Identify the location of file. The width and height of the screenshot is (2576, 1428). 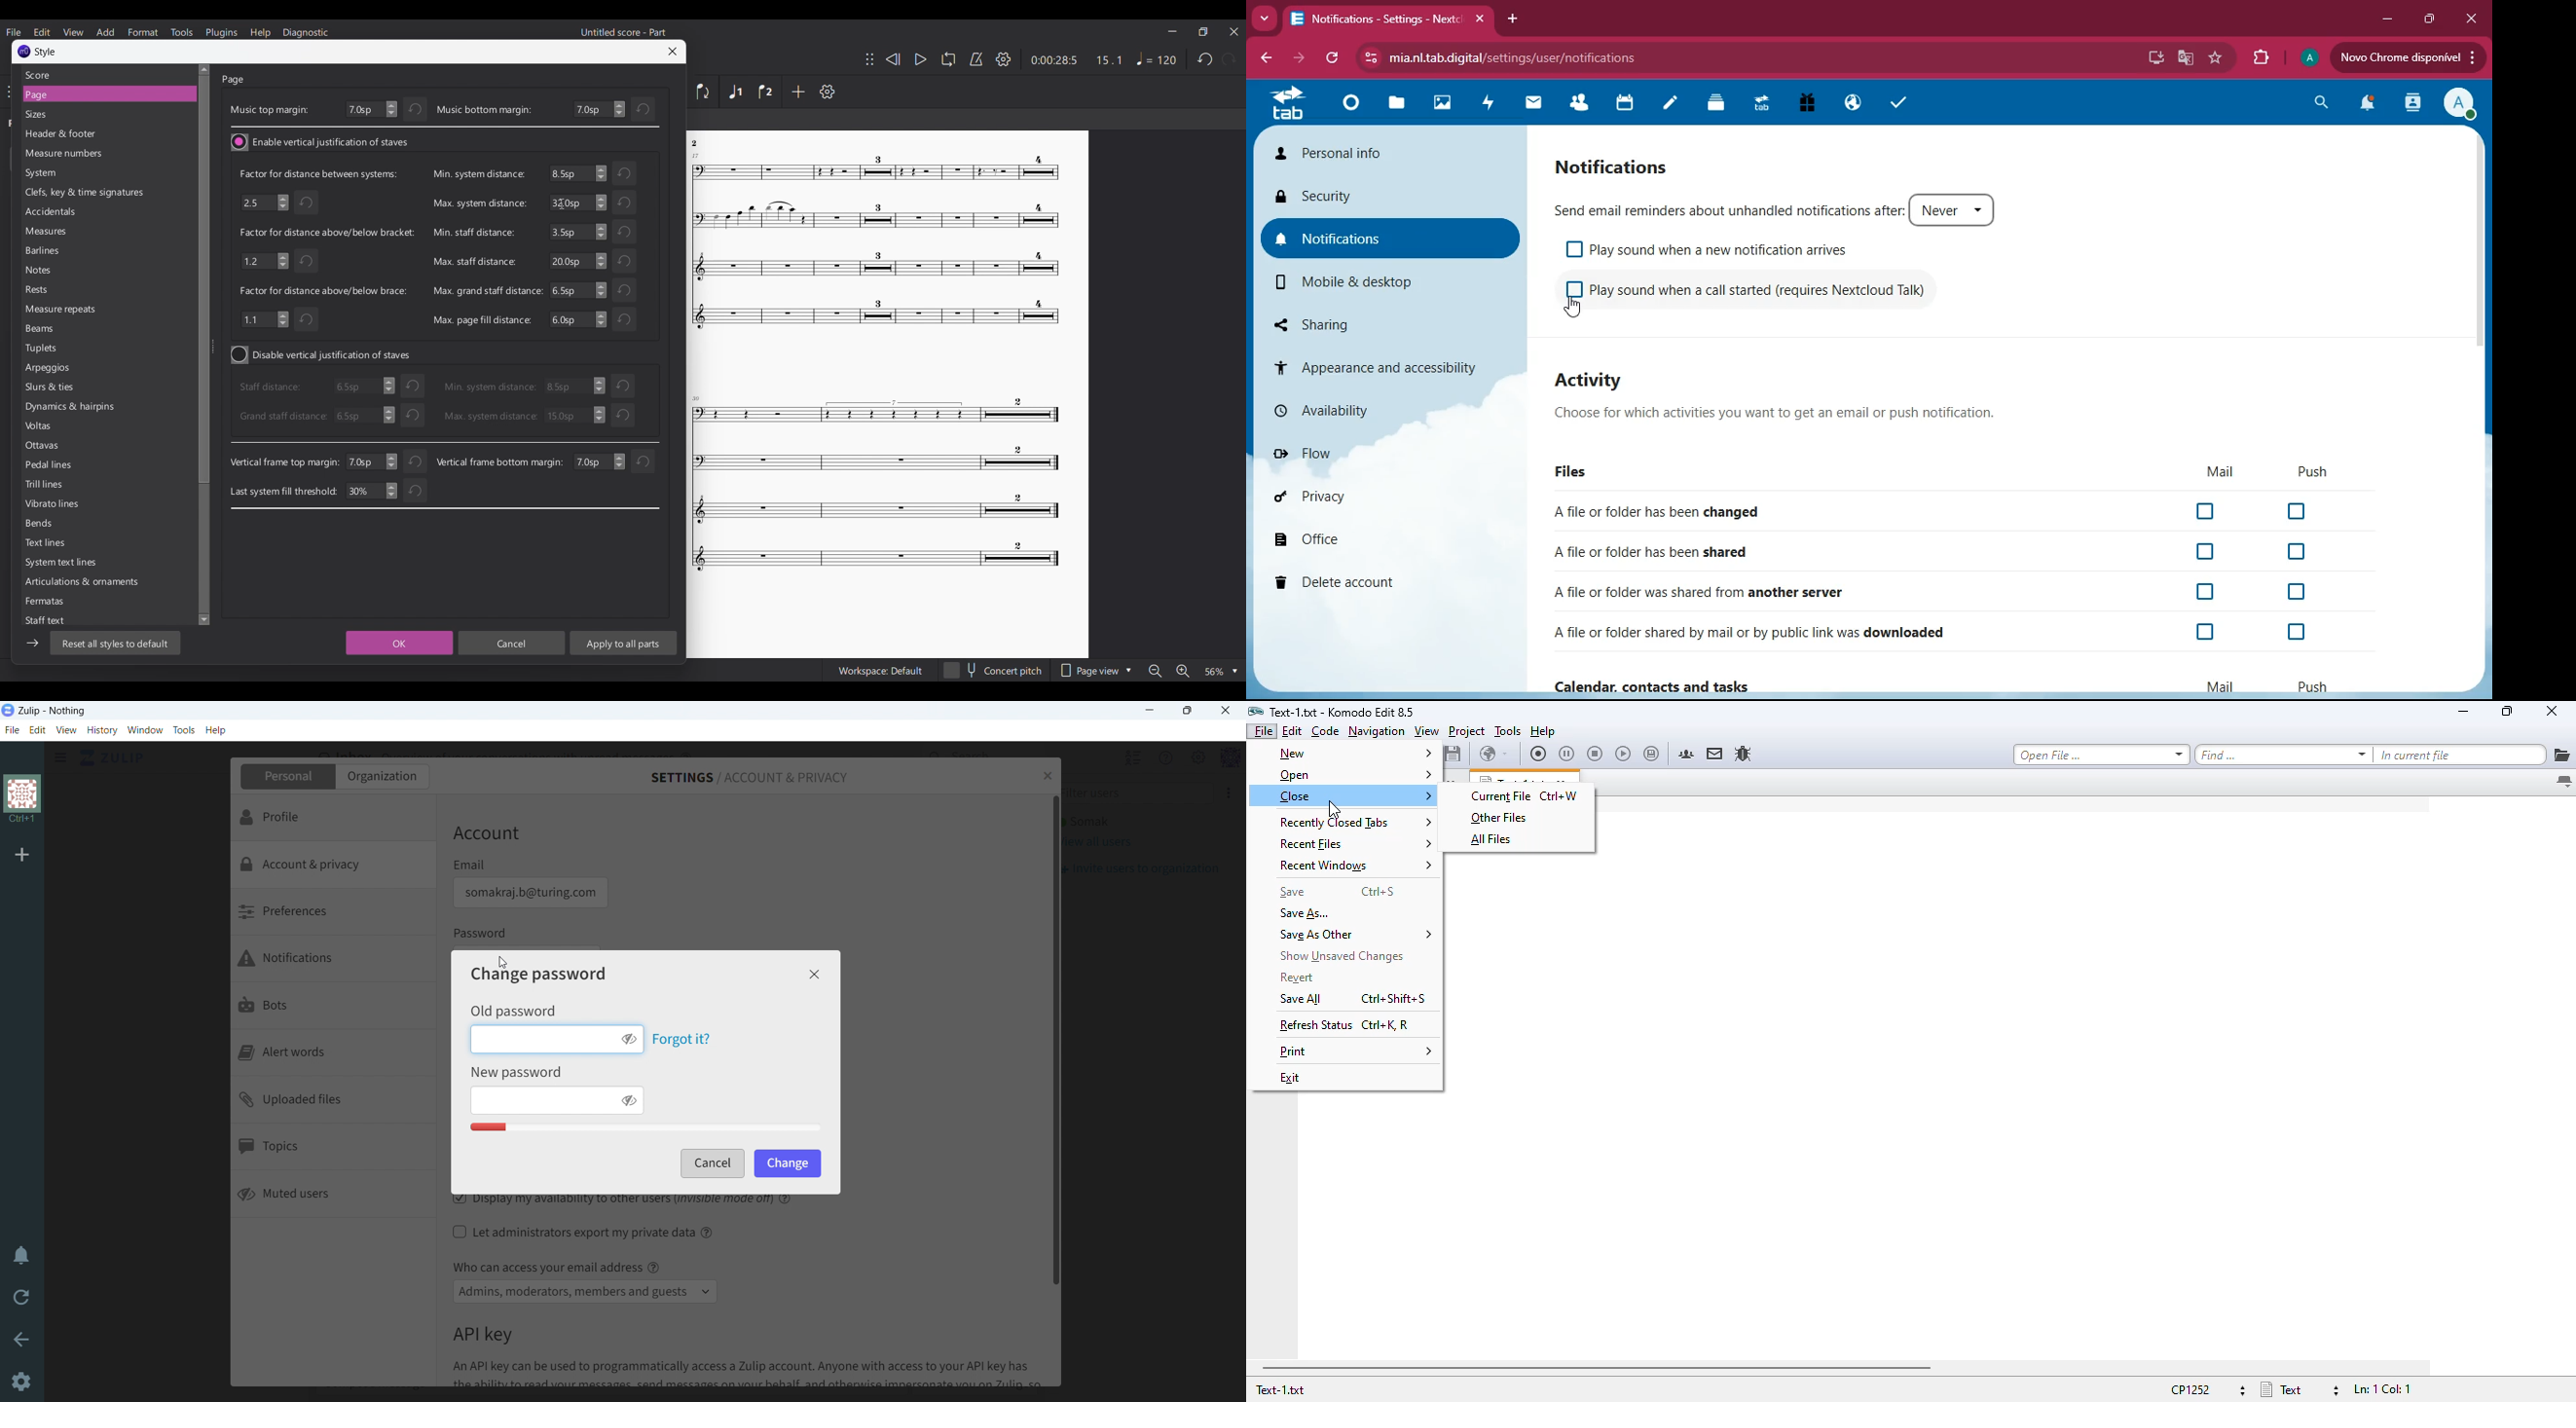
(12, 730).